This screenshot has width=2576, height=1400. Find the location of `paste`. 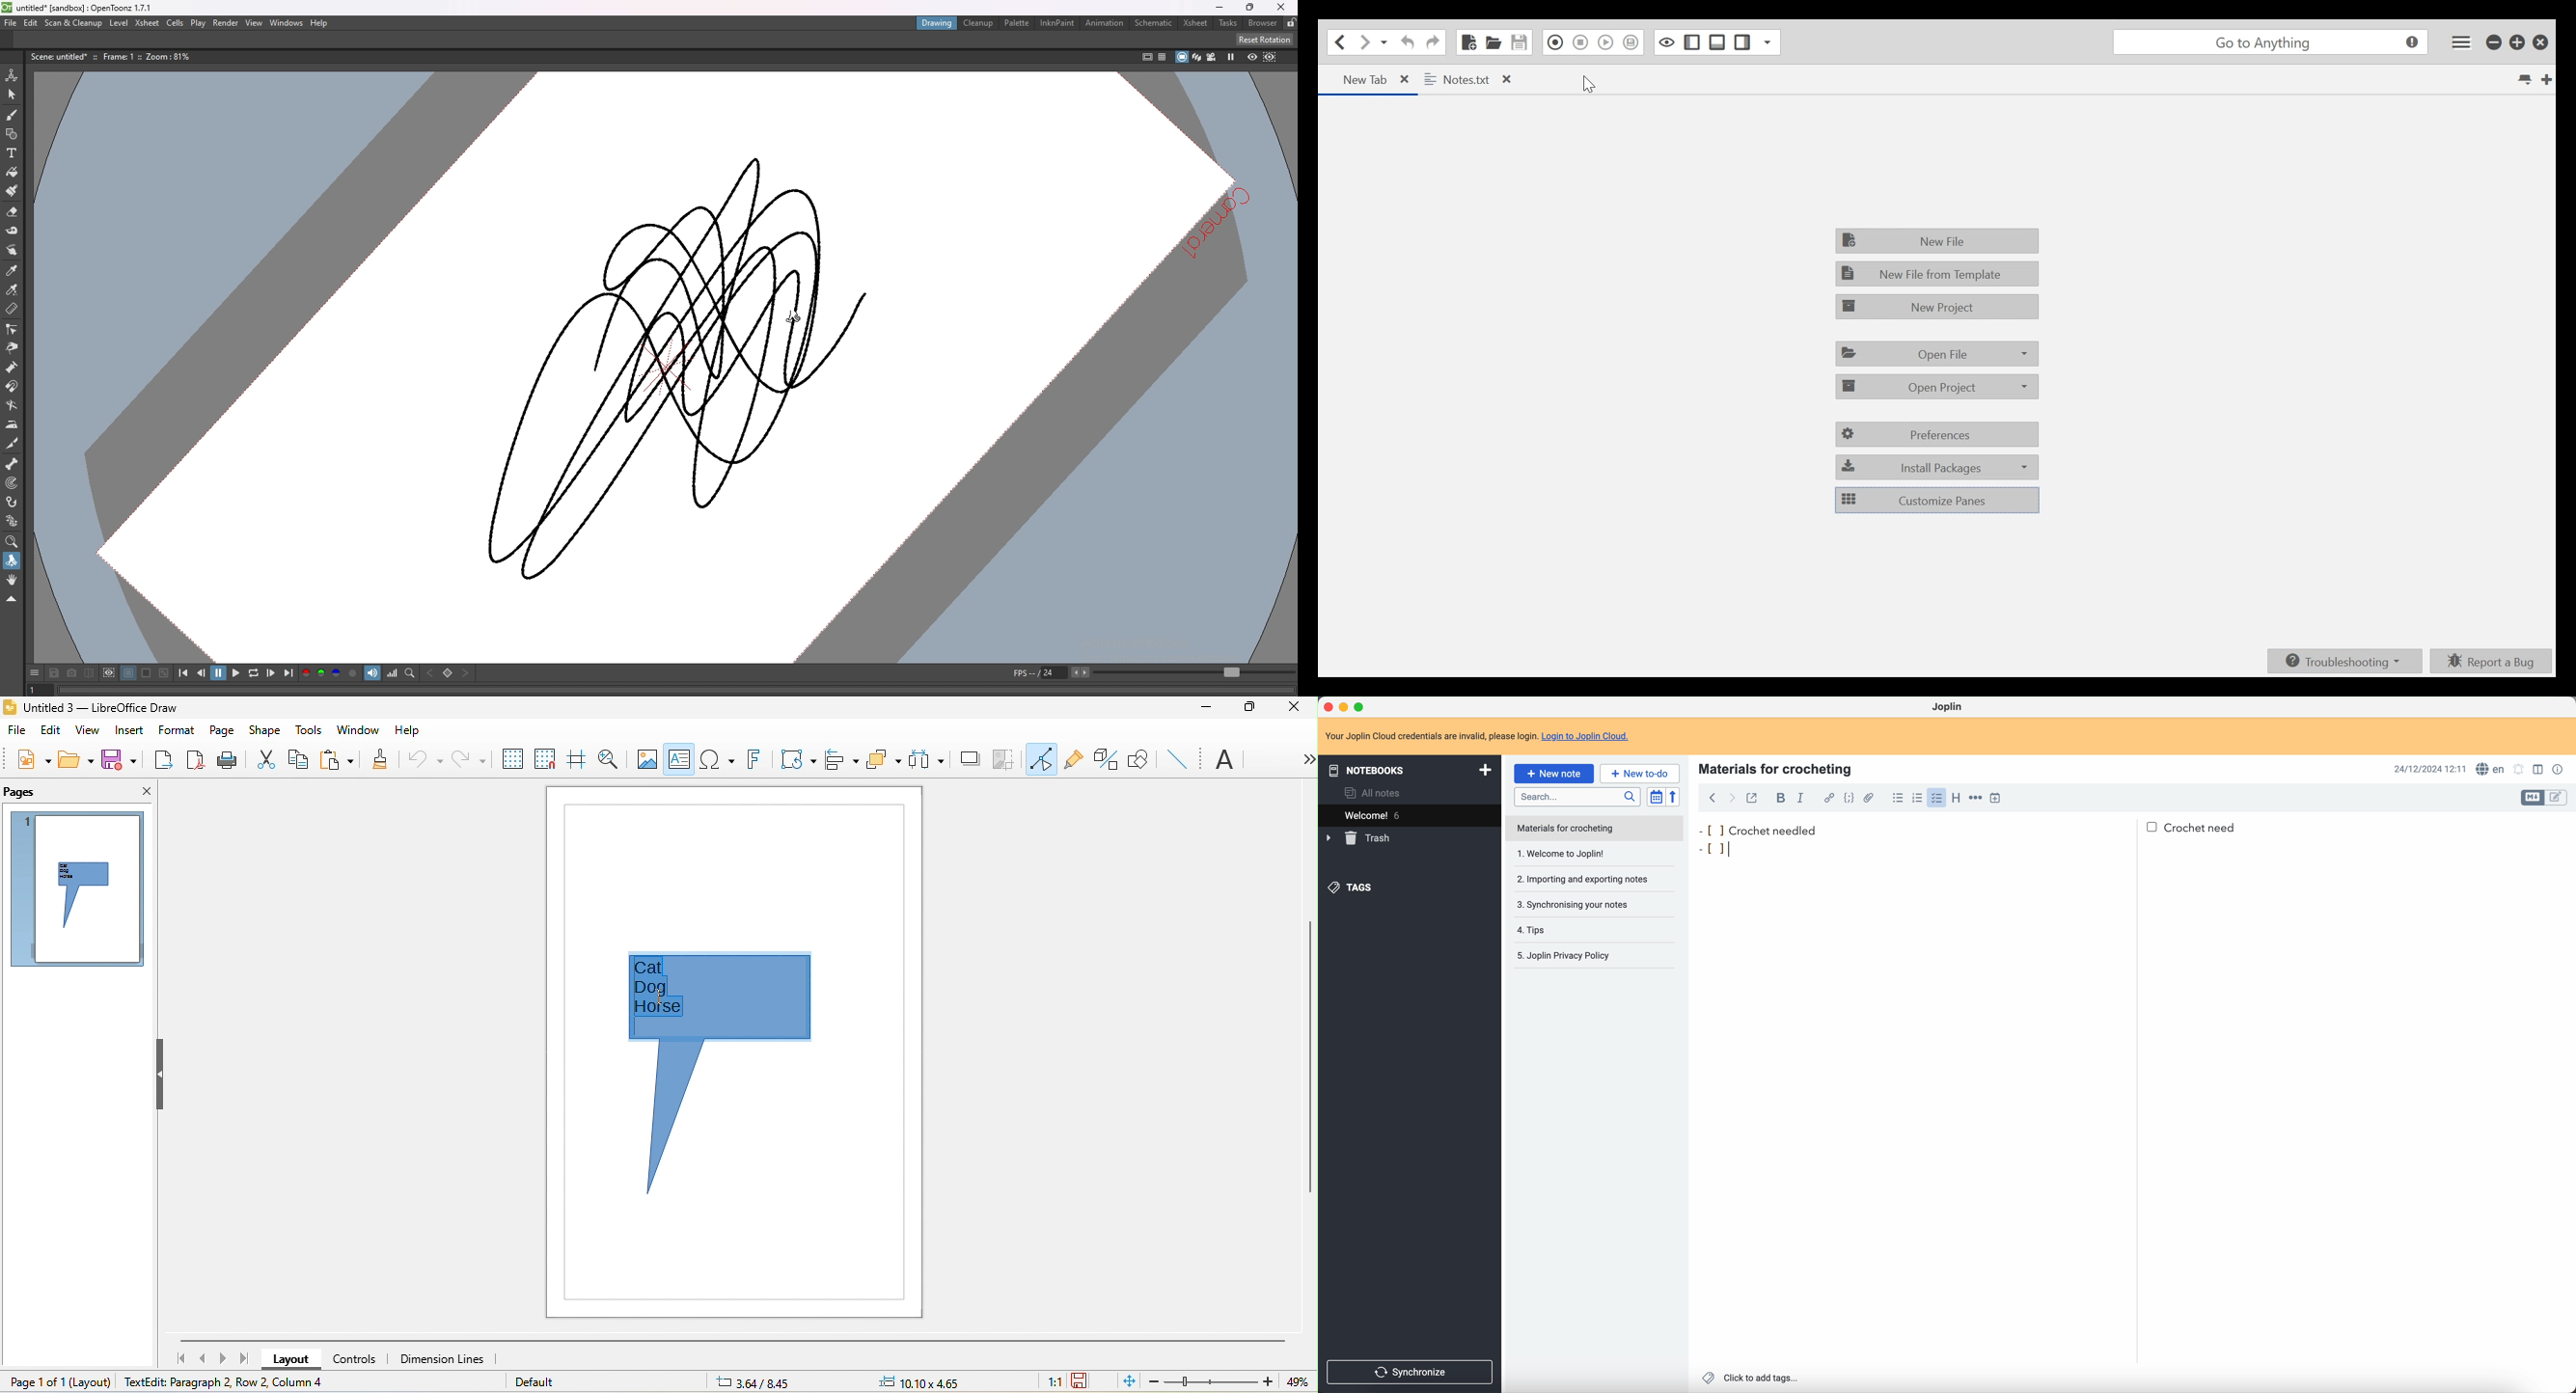

paste is located at coordinates (337, 760).